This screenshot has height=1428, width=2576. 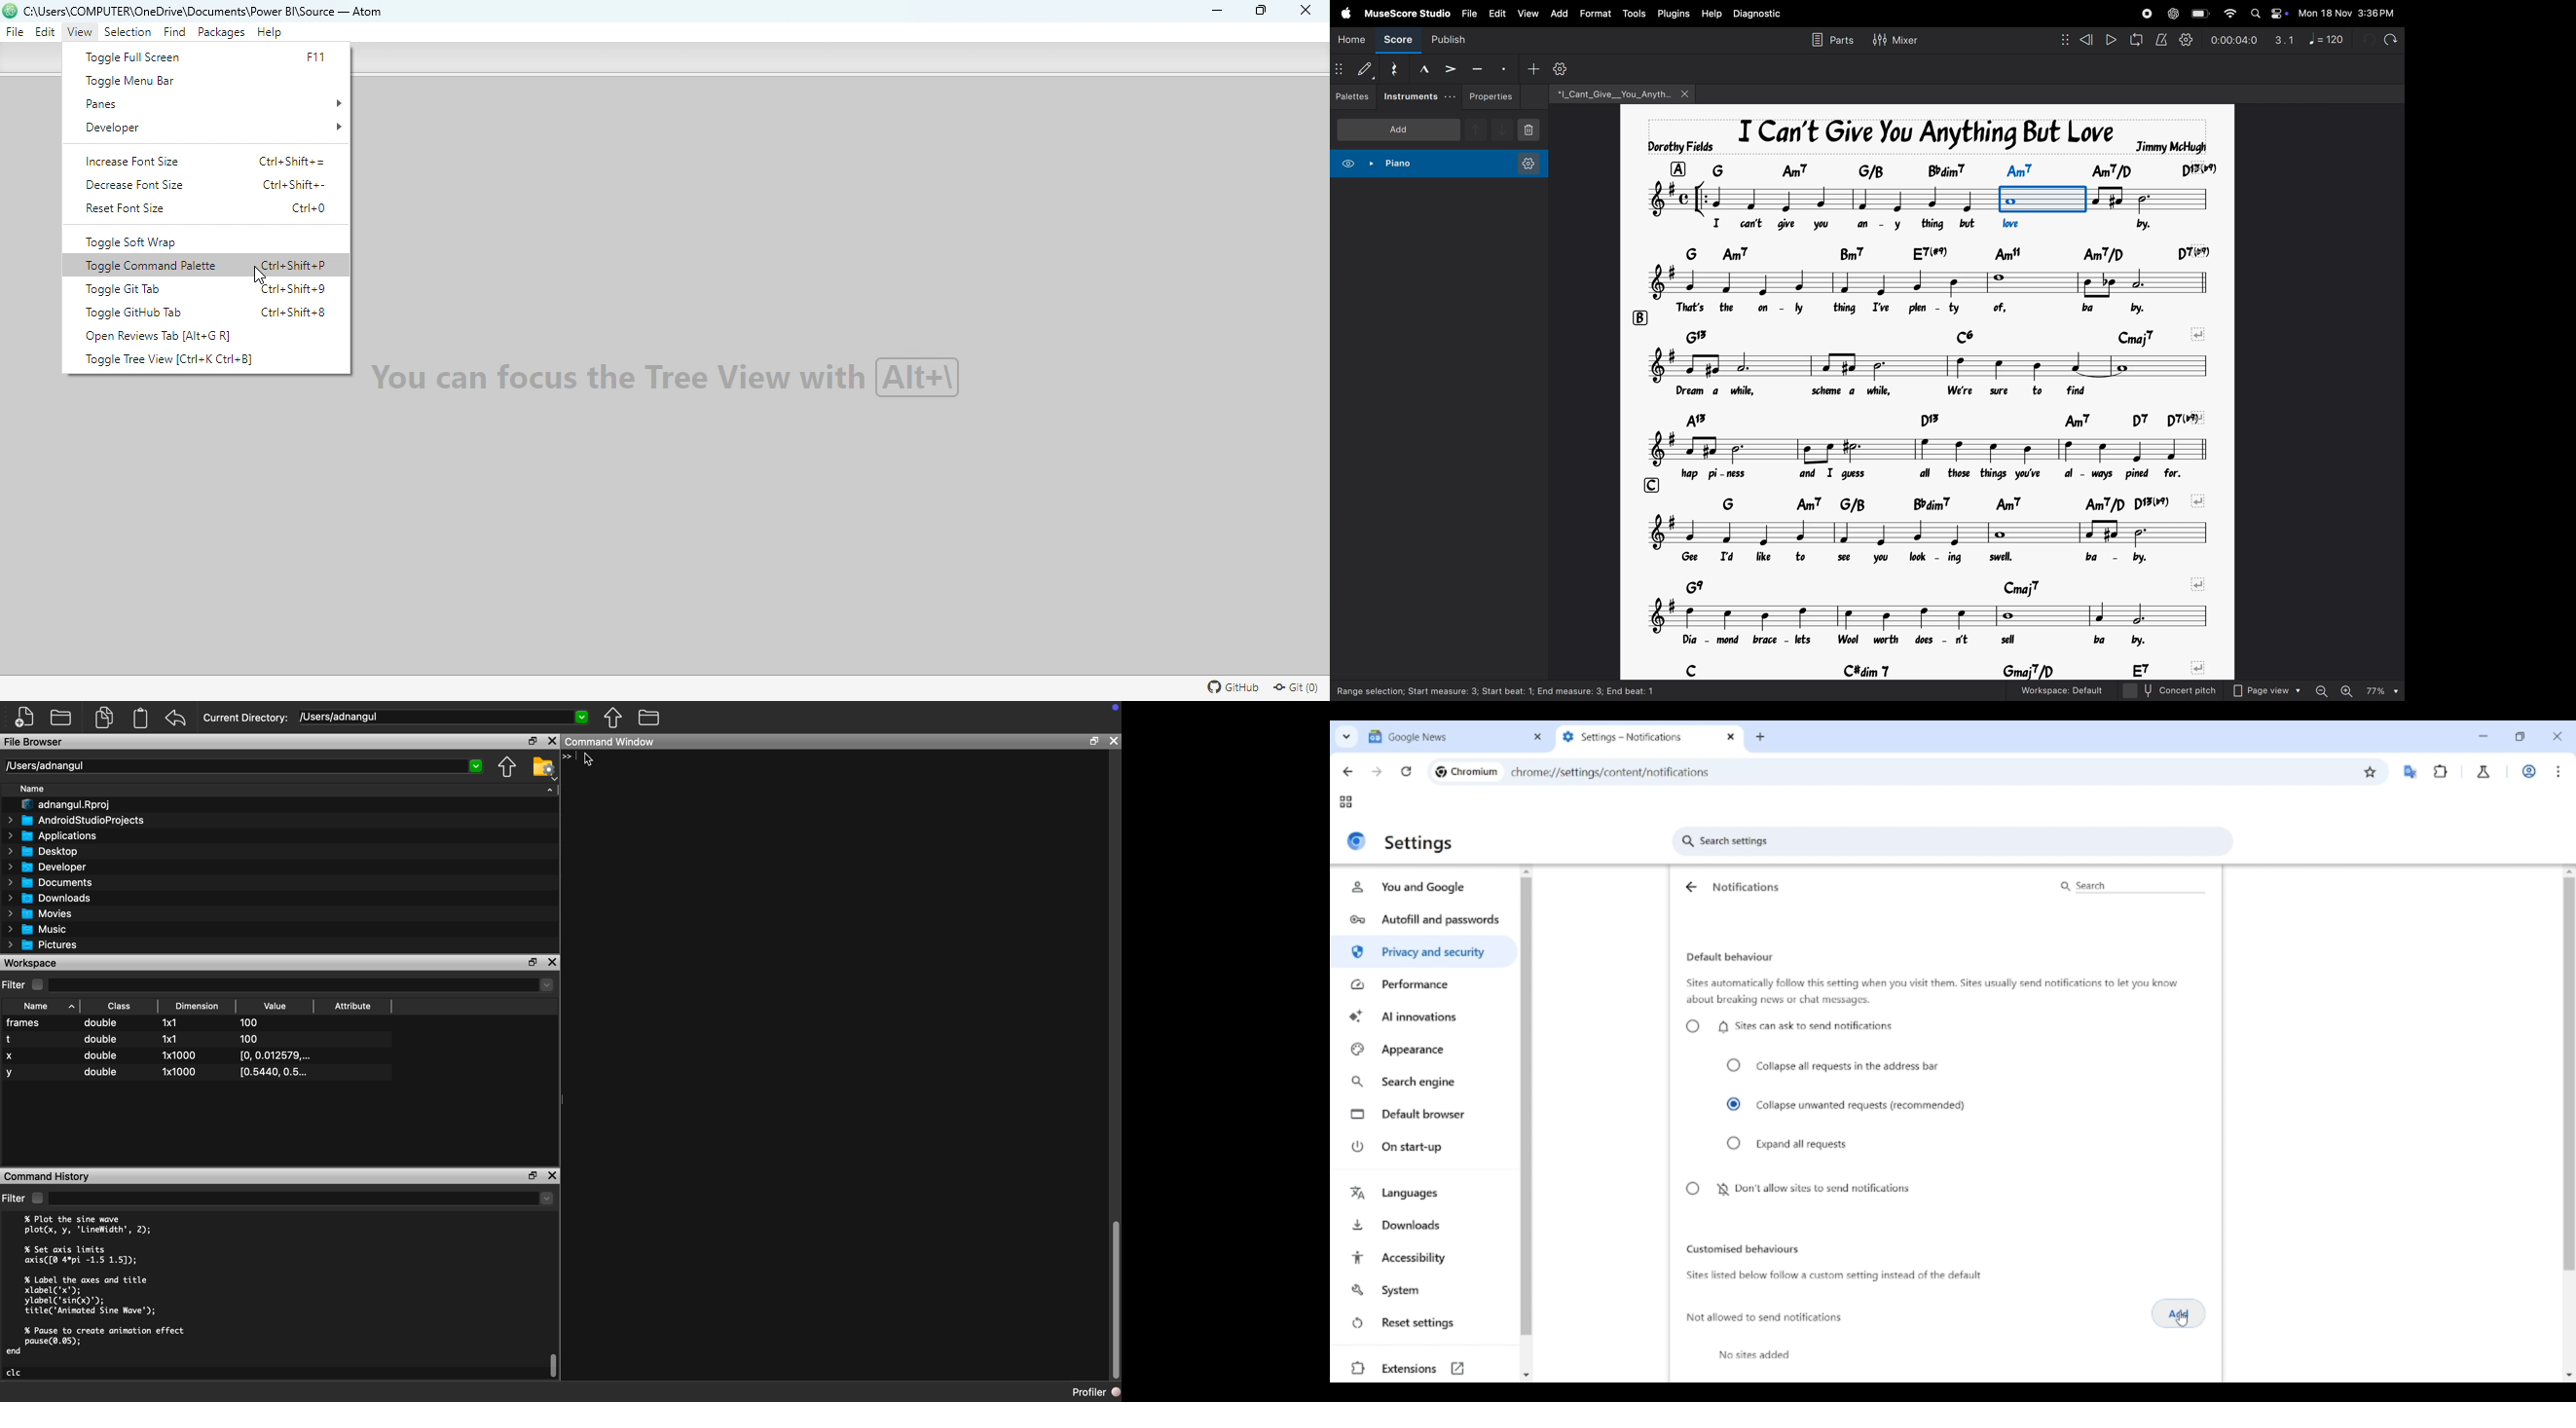 What do you see at coordinates (2441, 771) in the screenshot?
I see `Browser extensions` at bounding box center [2441, 771].